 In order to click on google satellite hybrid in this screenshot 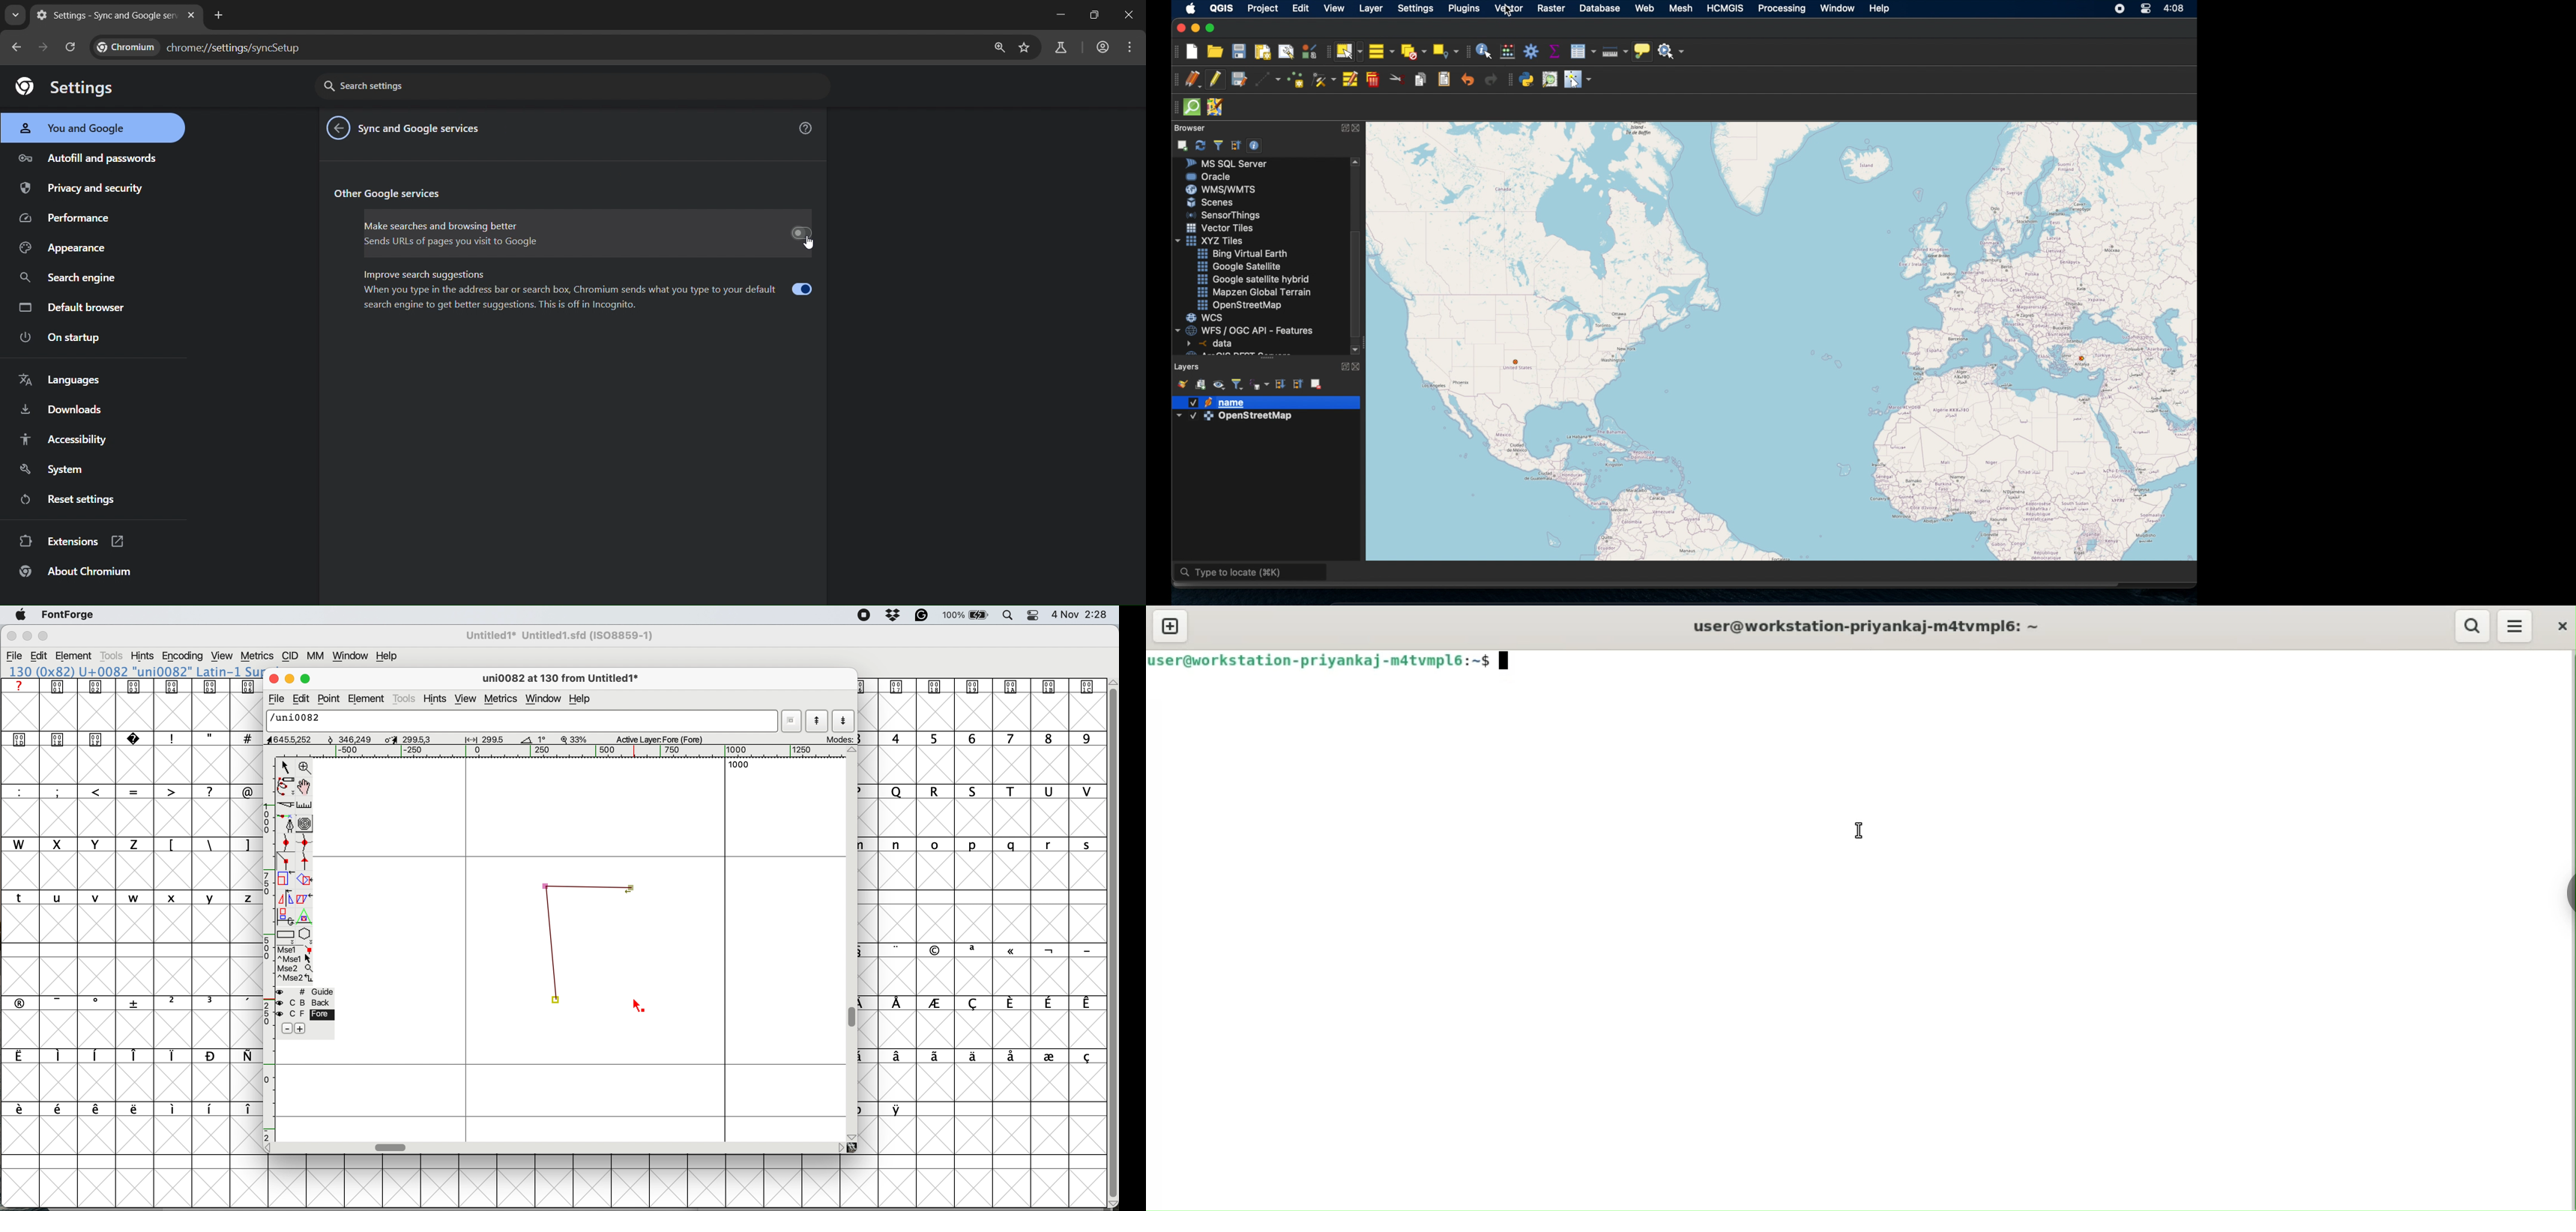, I will do `click(1253, 280)`.